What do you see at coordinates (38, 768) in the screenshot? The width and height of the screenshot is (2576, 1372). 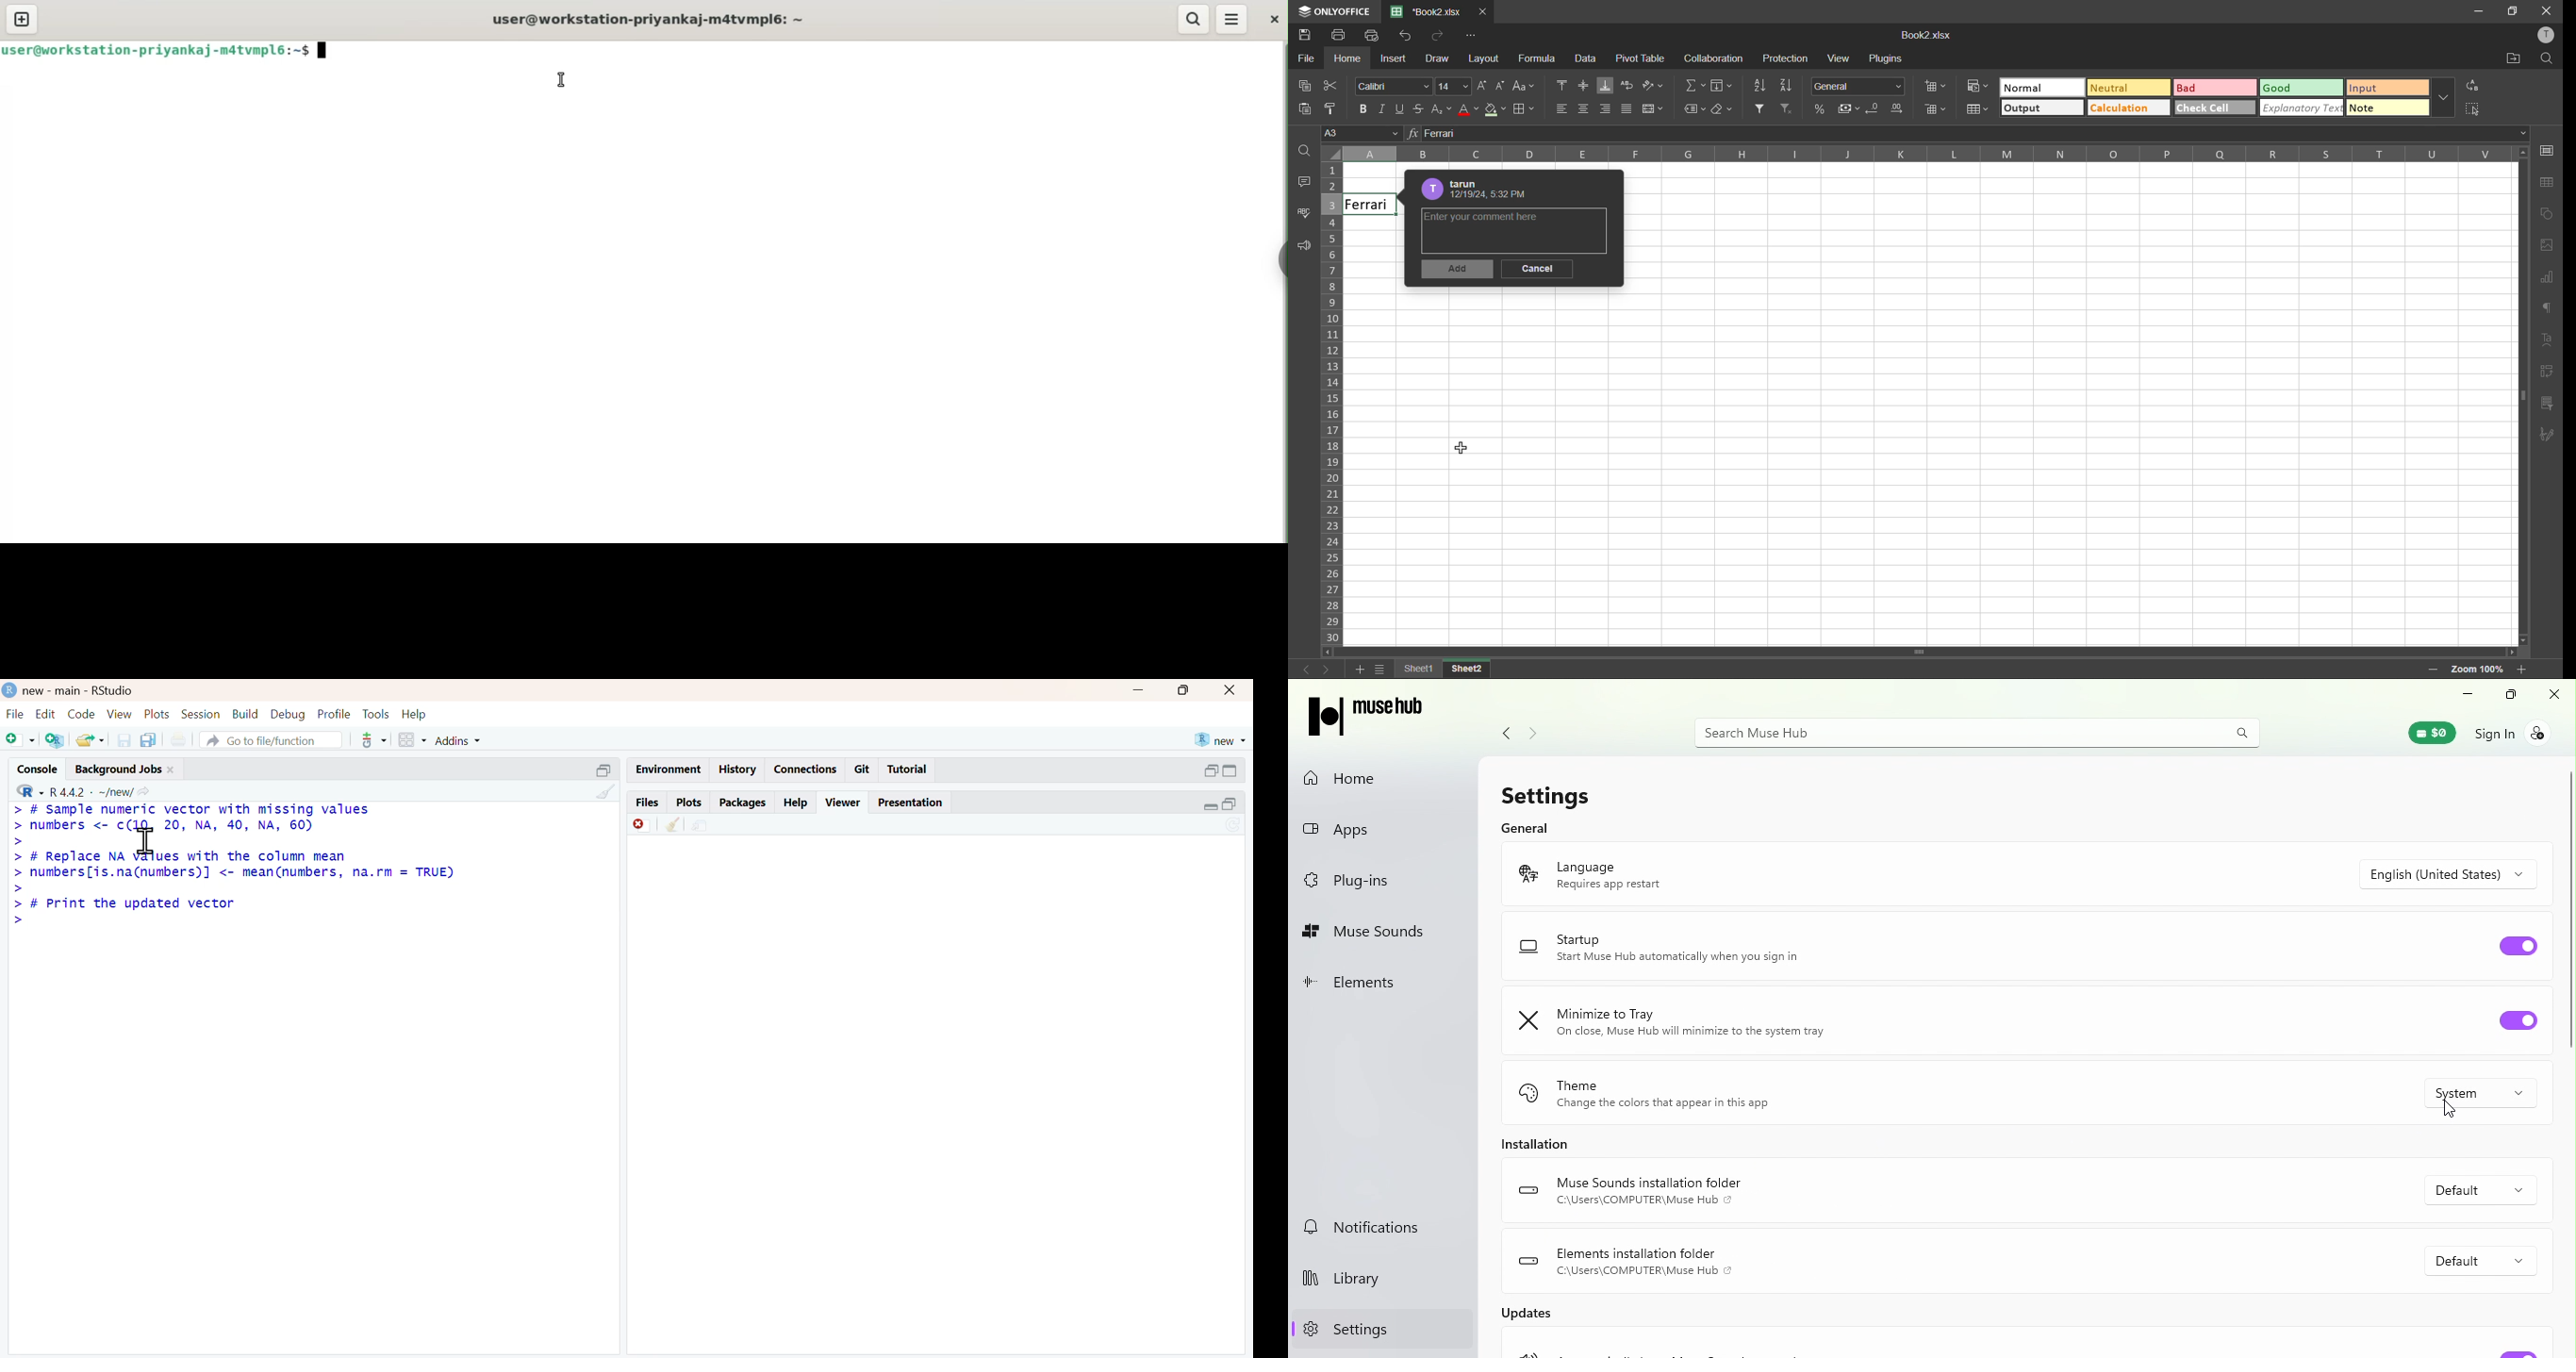 I see `console` at bounding box center [38, 768].